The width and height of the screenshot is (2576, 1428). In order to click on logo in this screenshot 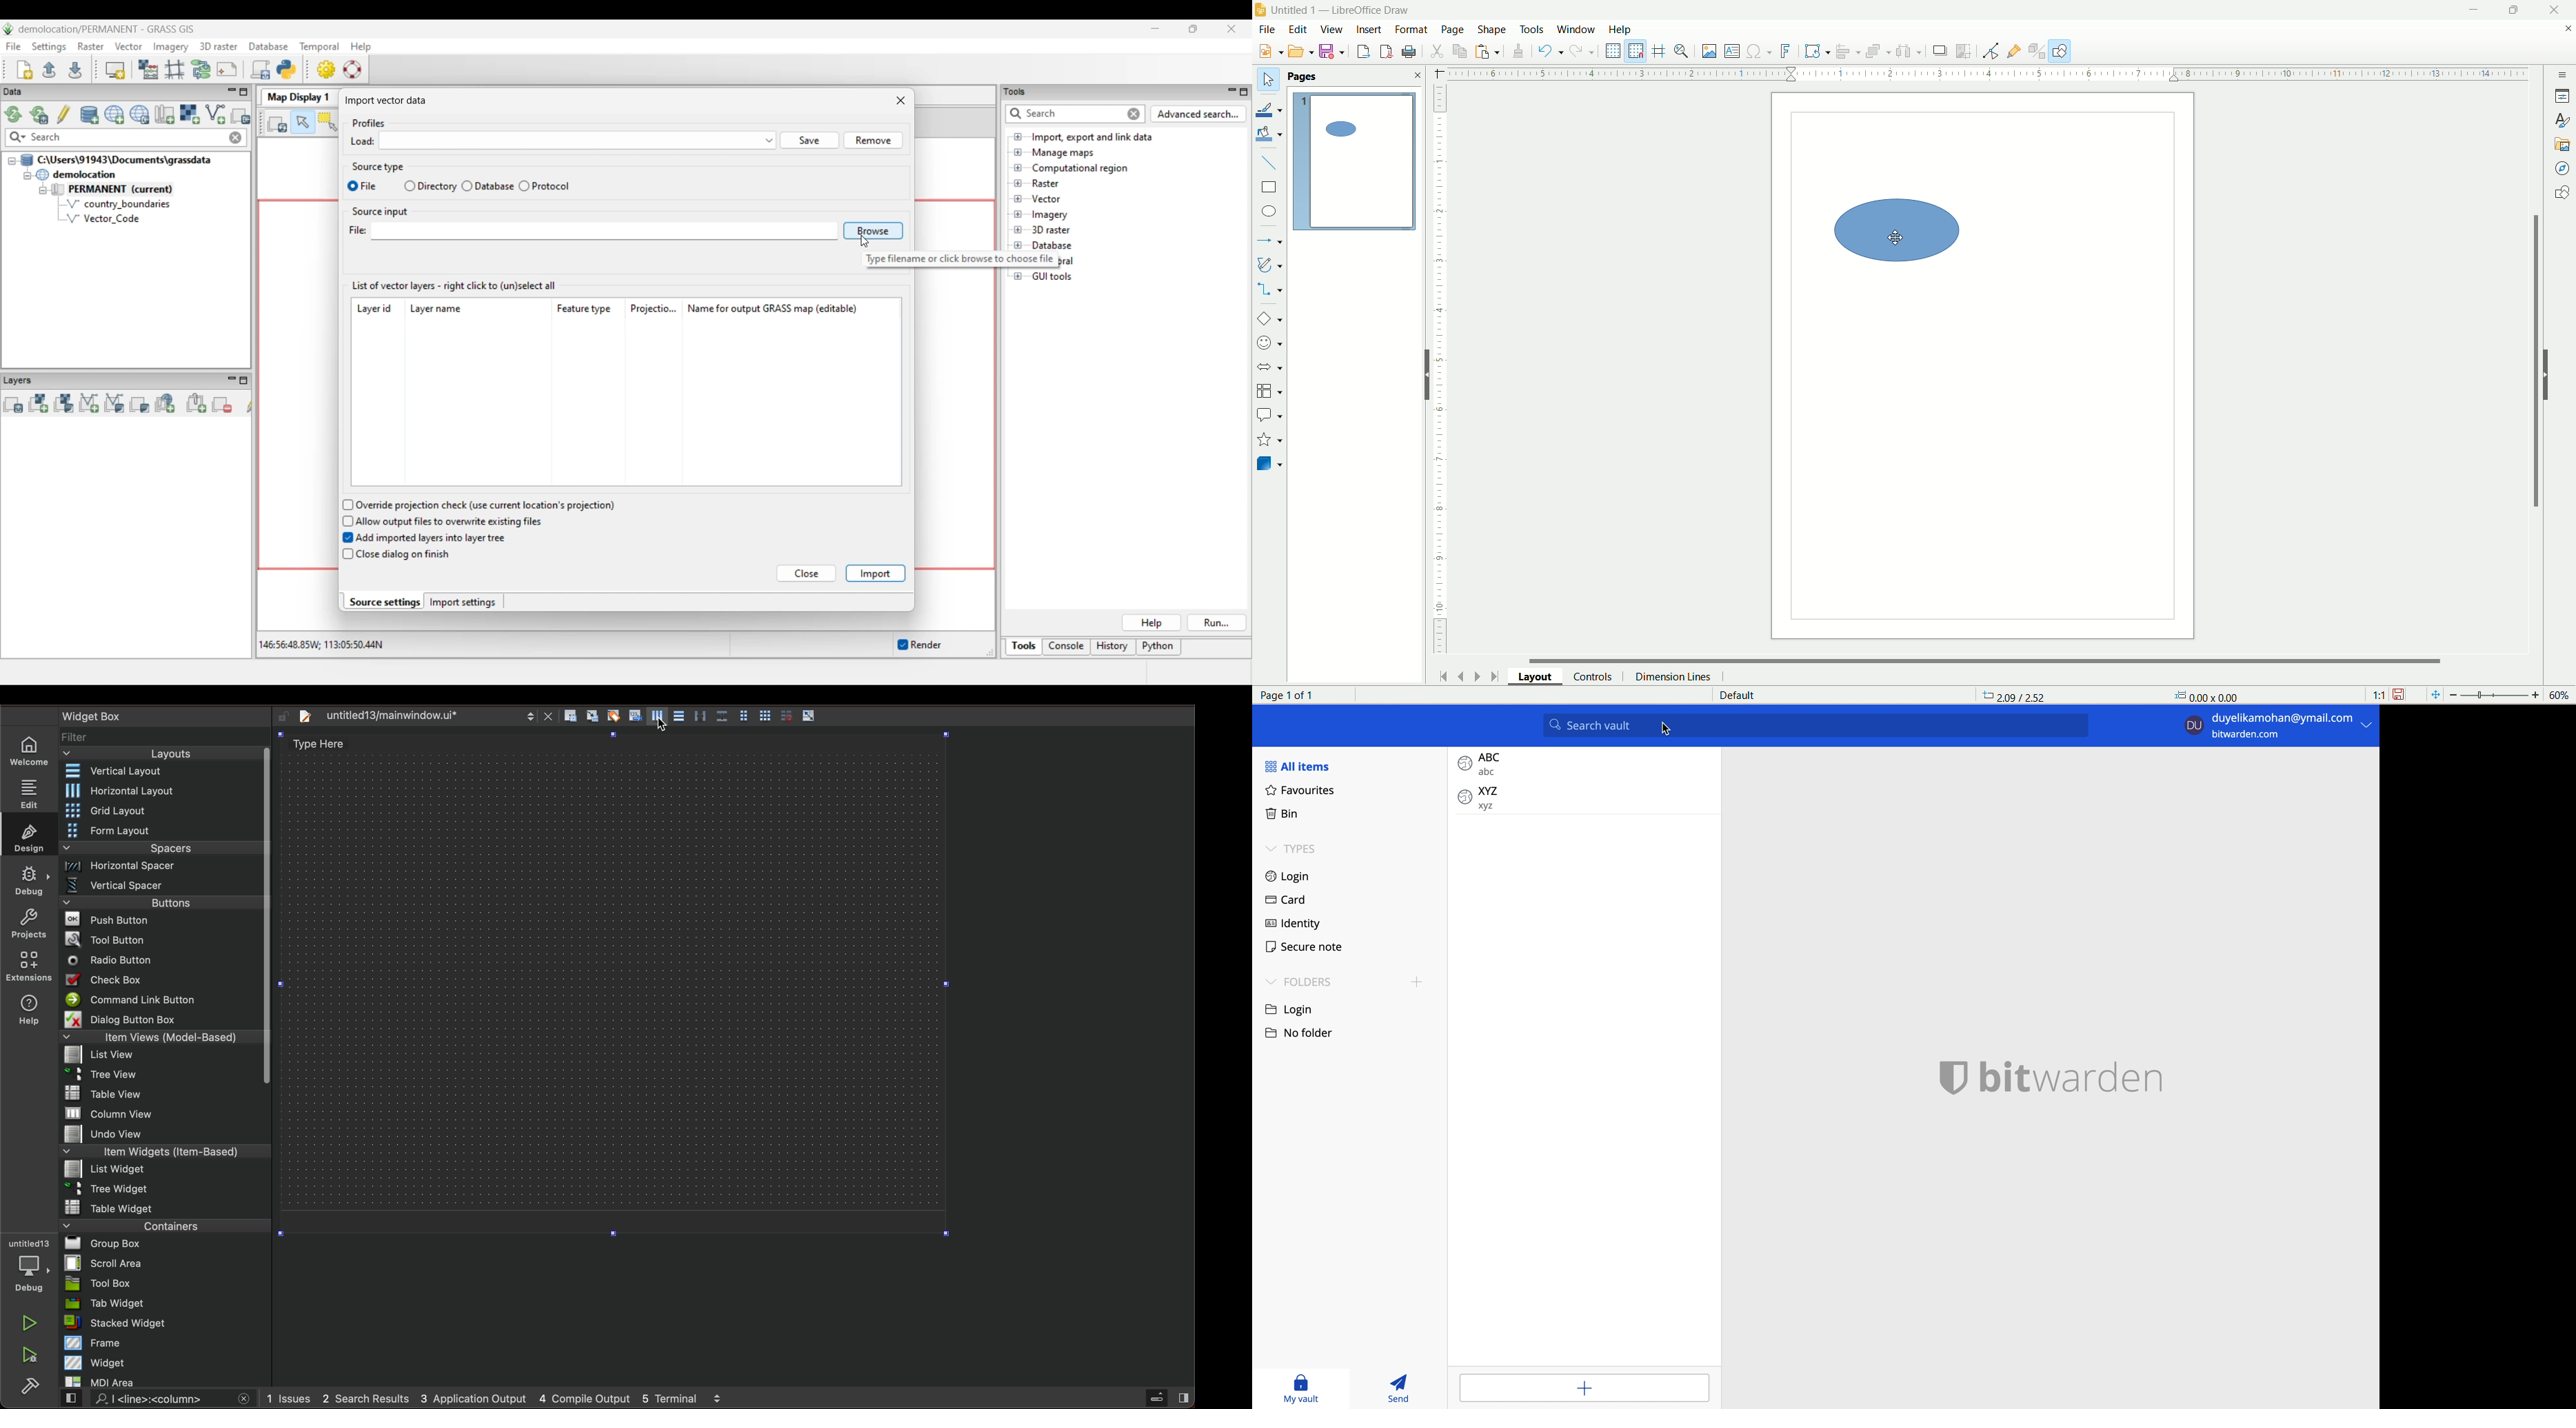, I will do `click(1261, 9)`.